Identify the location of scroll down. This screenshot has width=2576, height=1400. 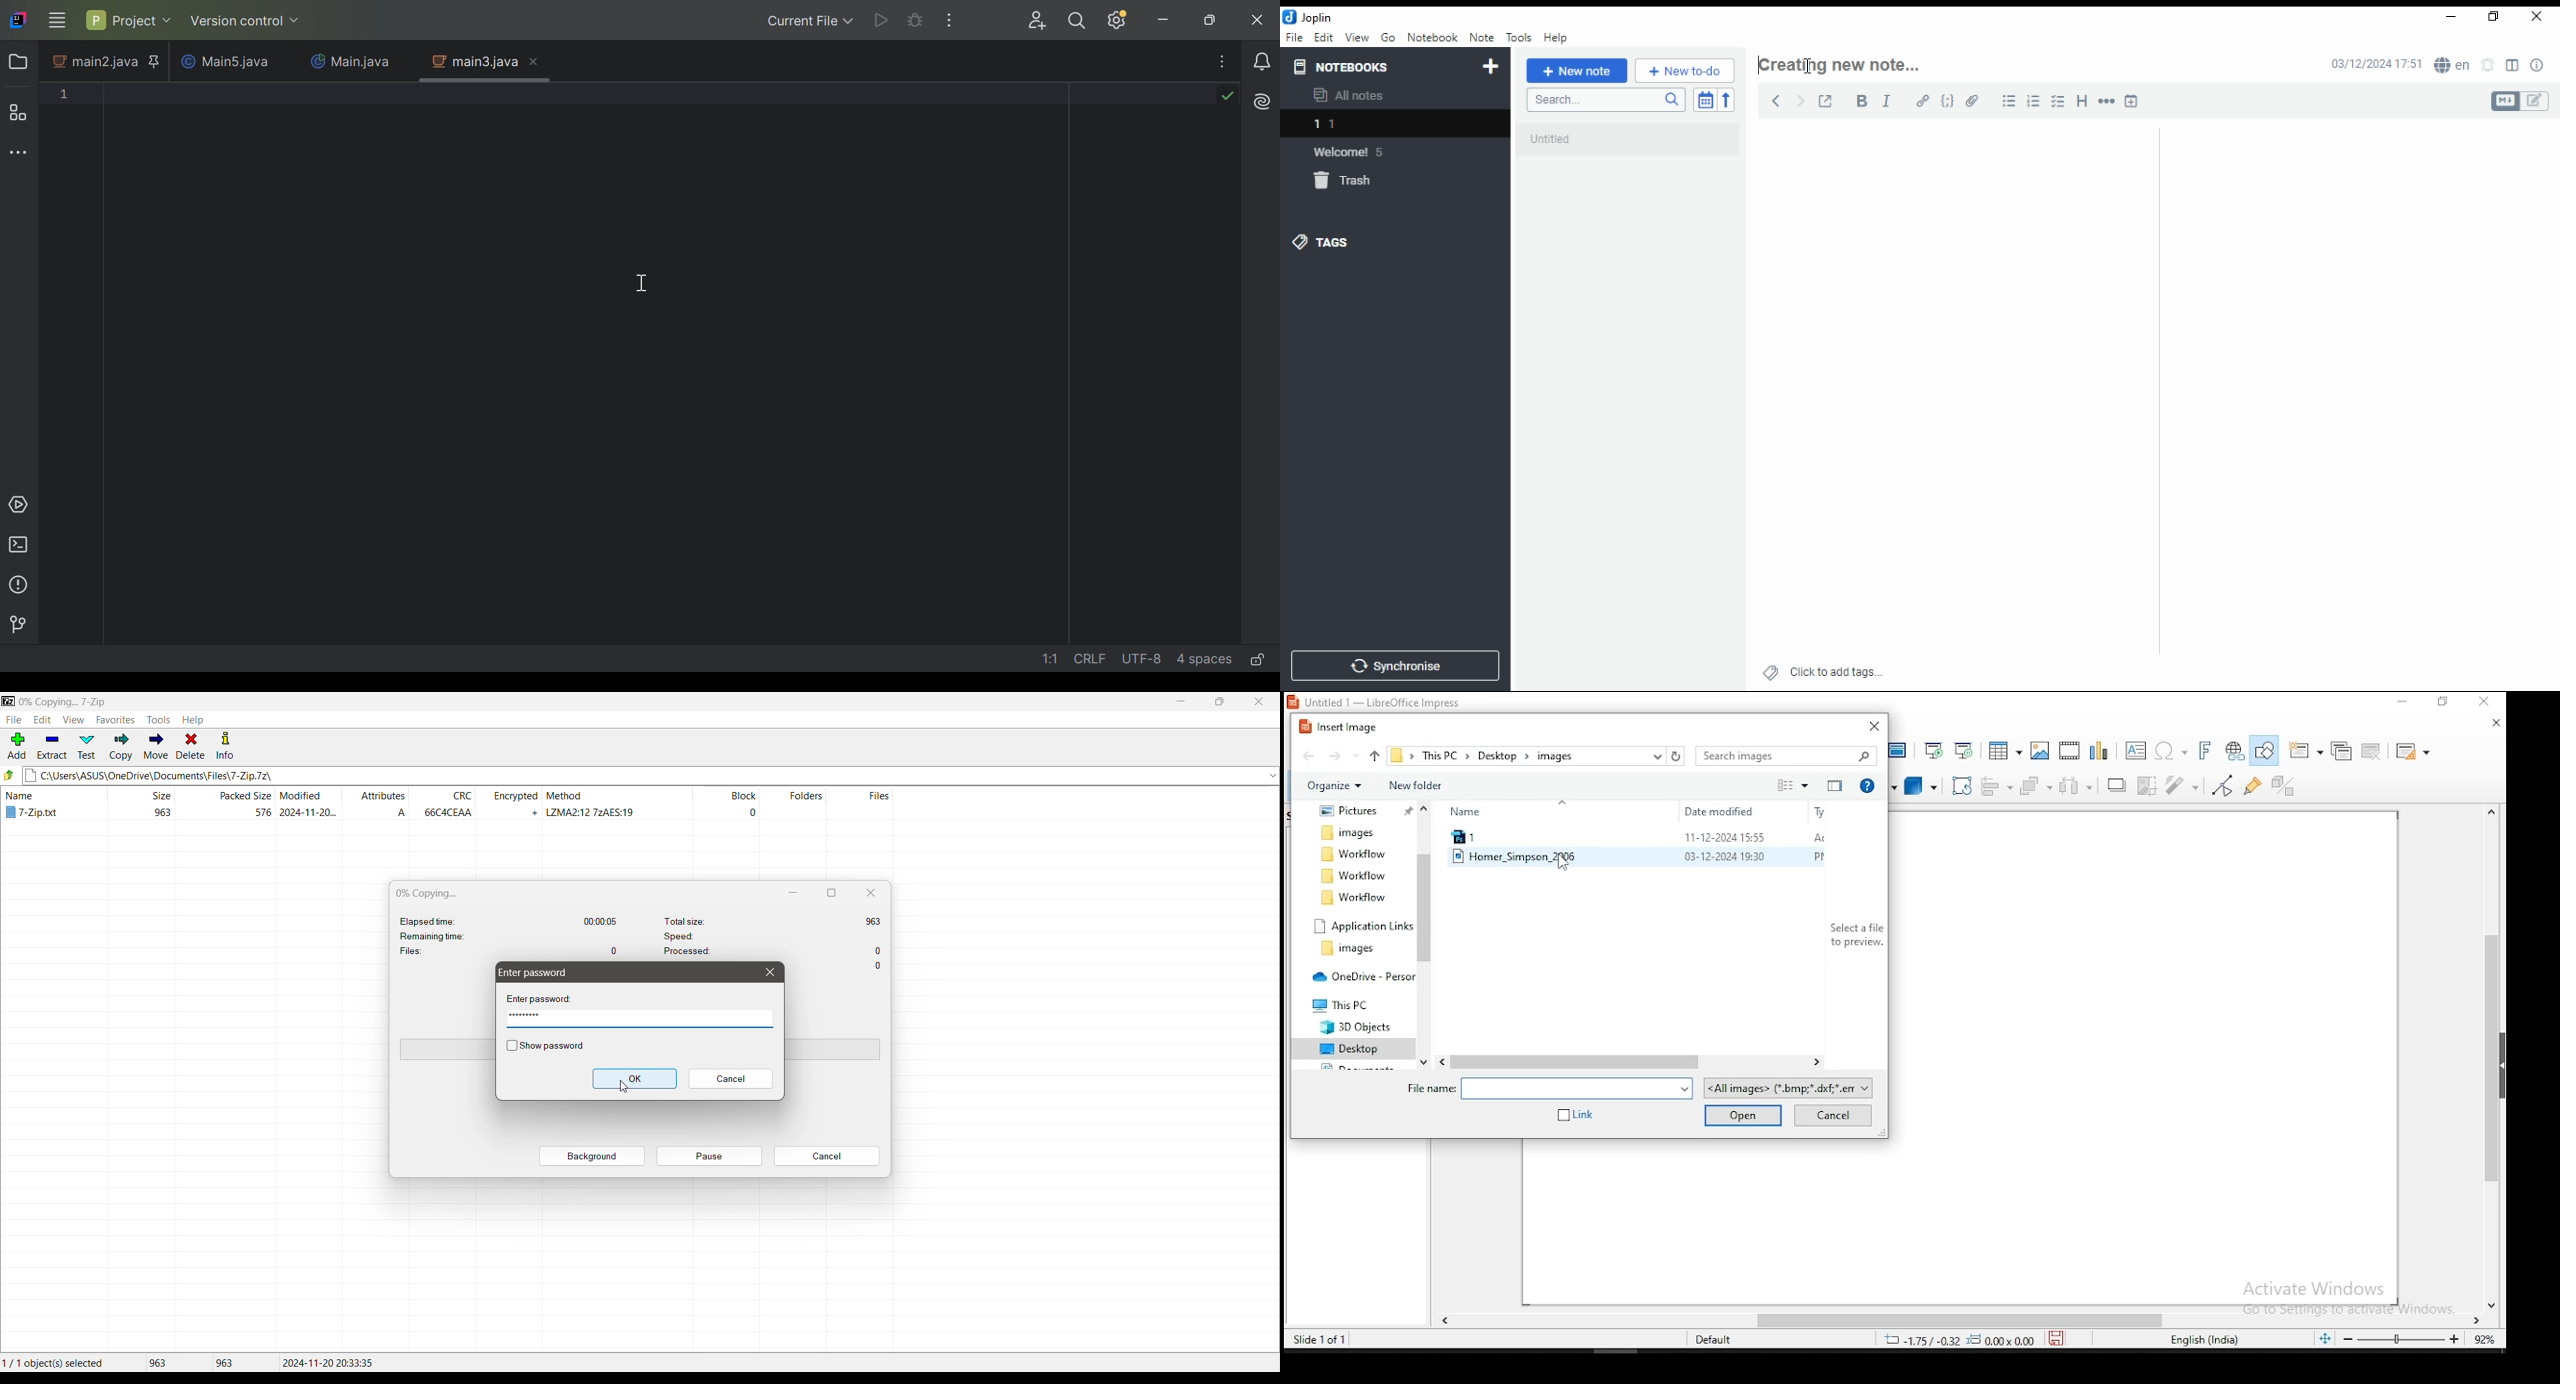
(2499, 1309).